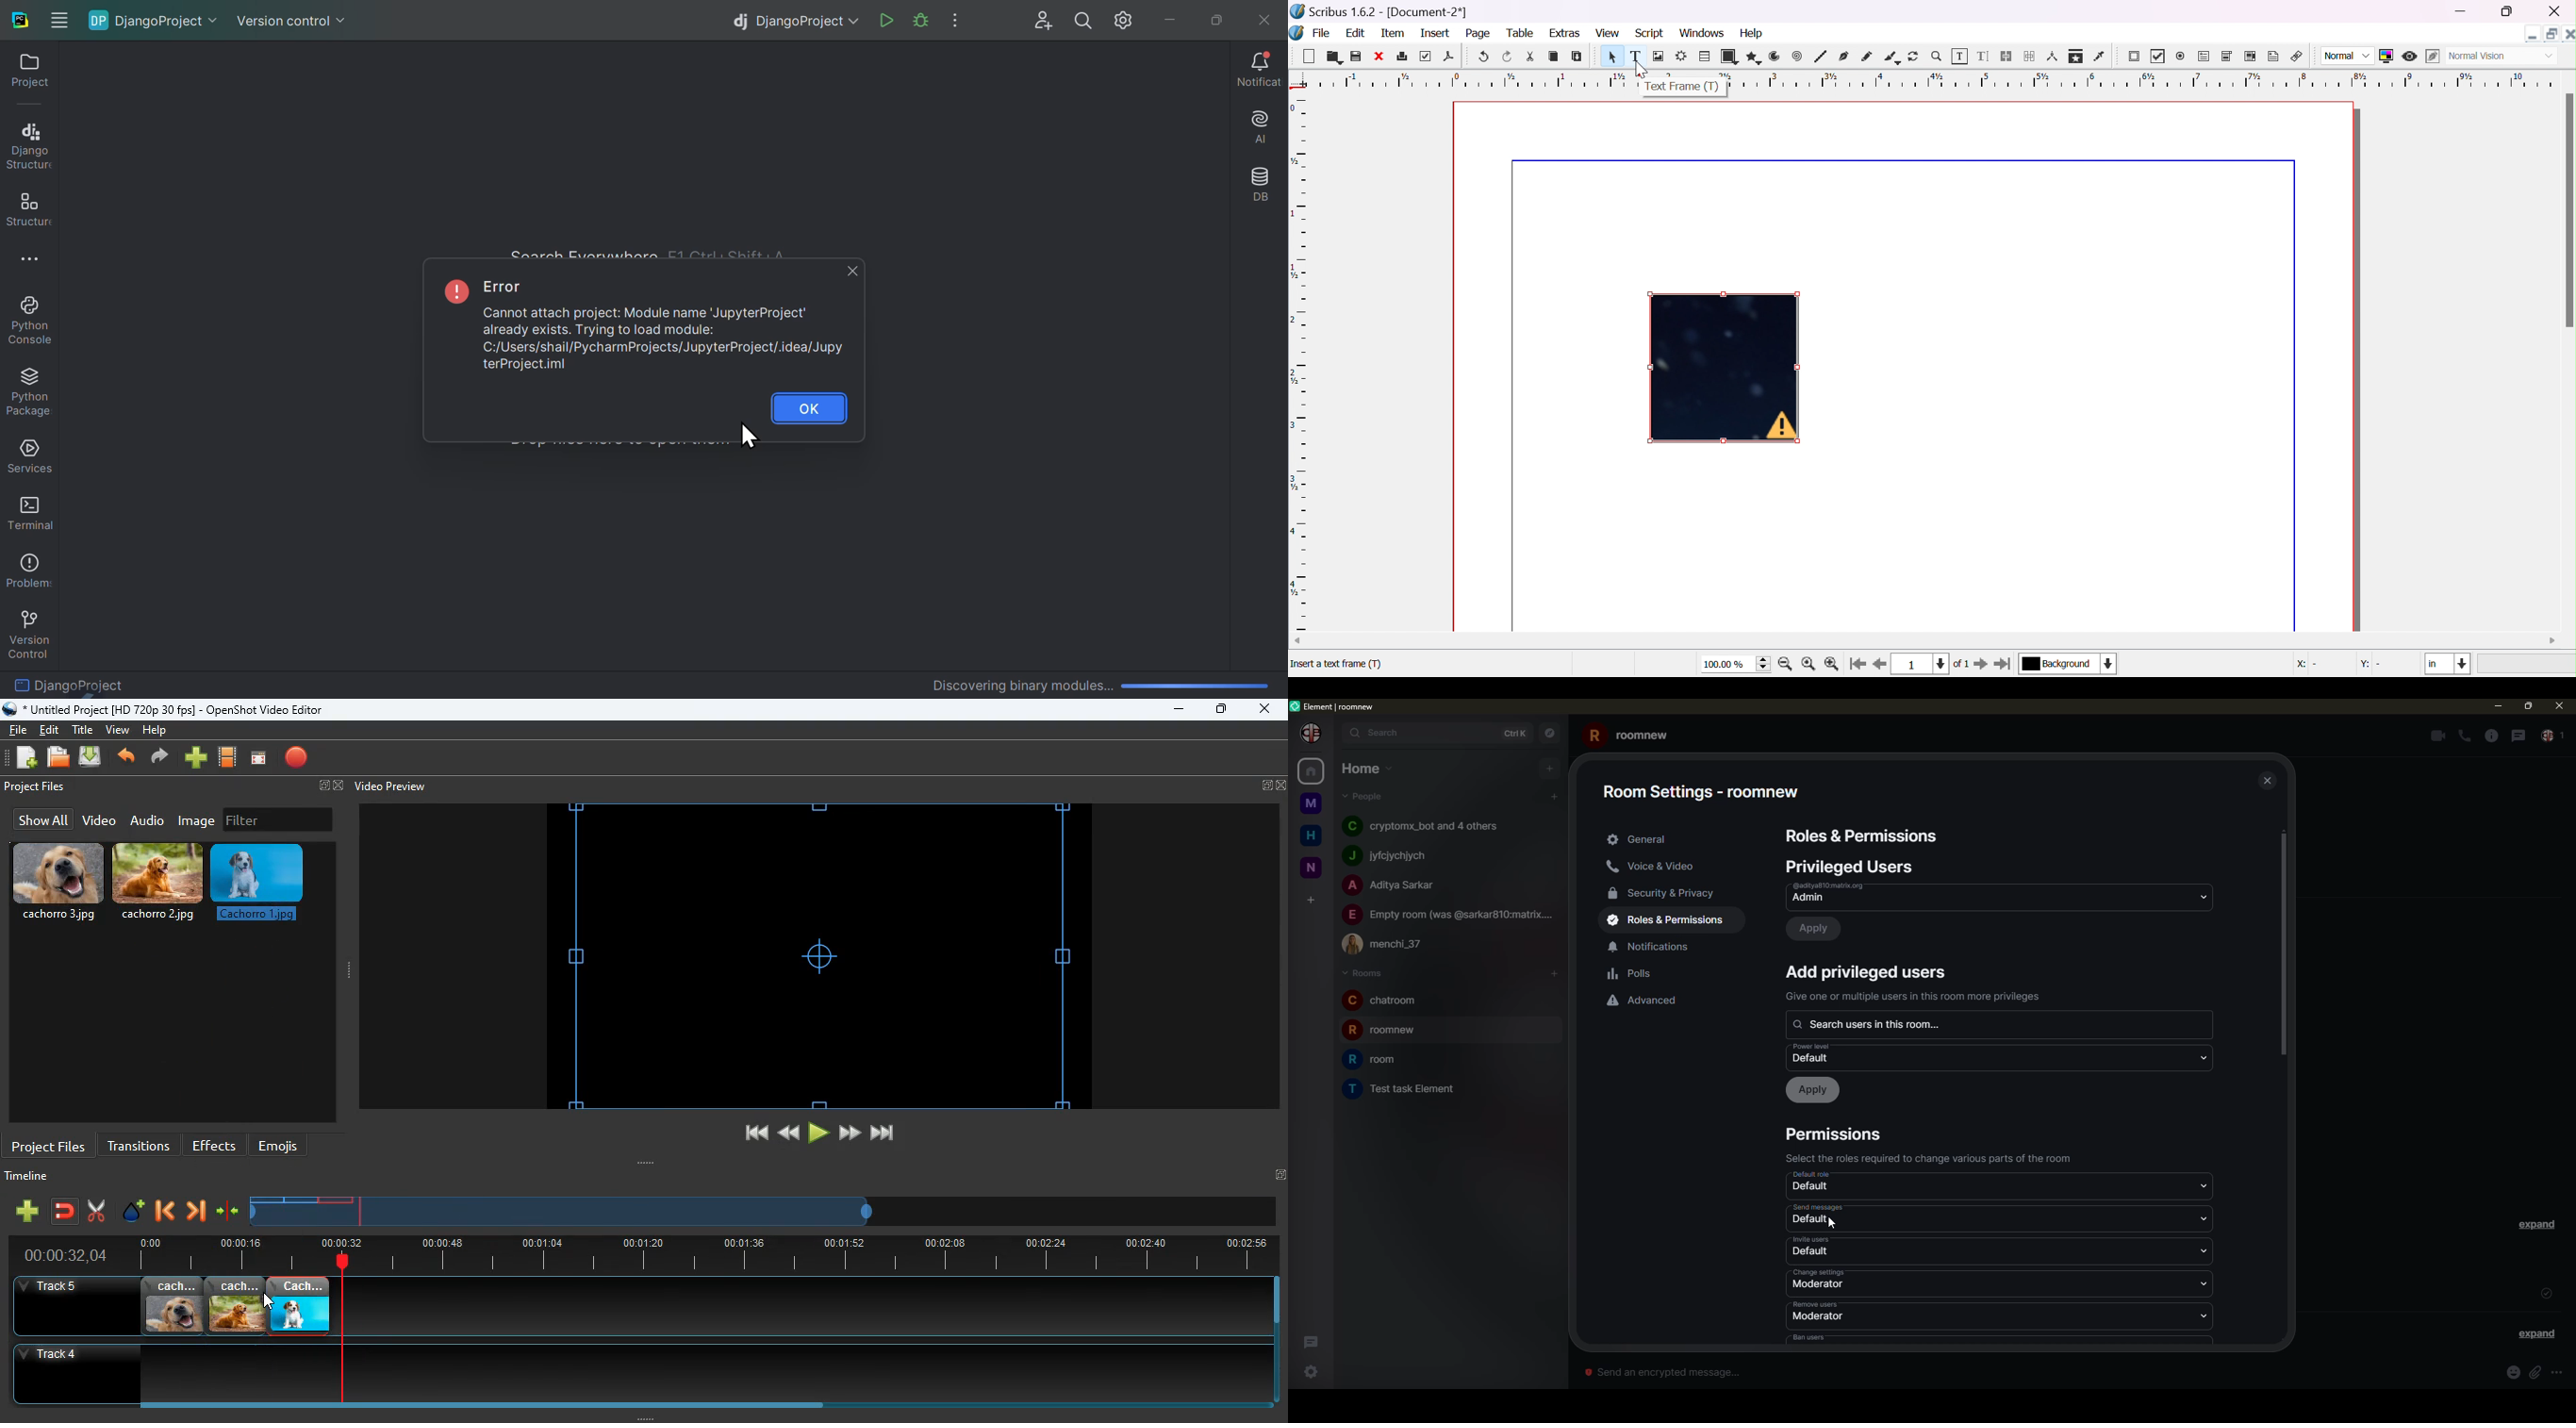 Image resolution: width=2576 pixels, height=1428 pixels. I want to click on threads, so click(2518, 735).